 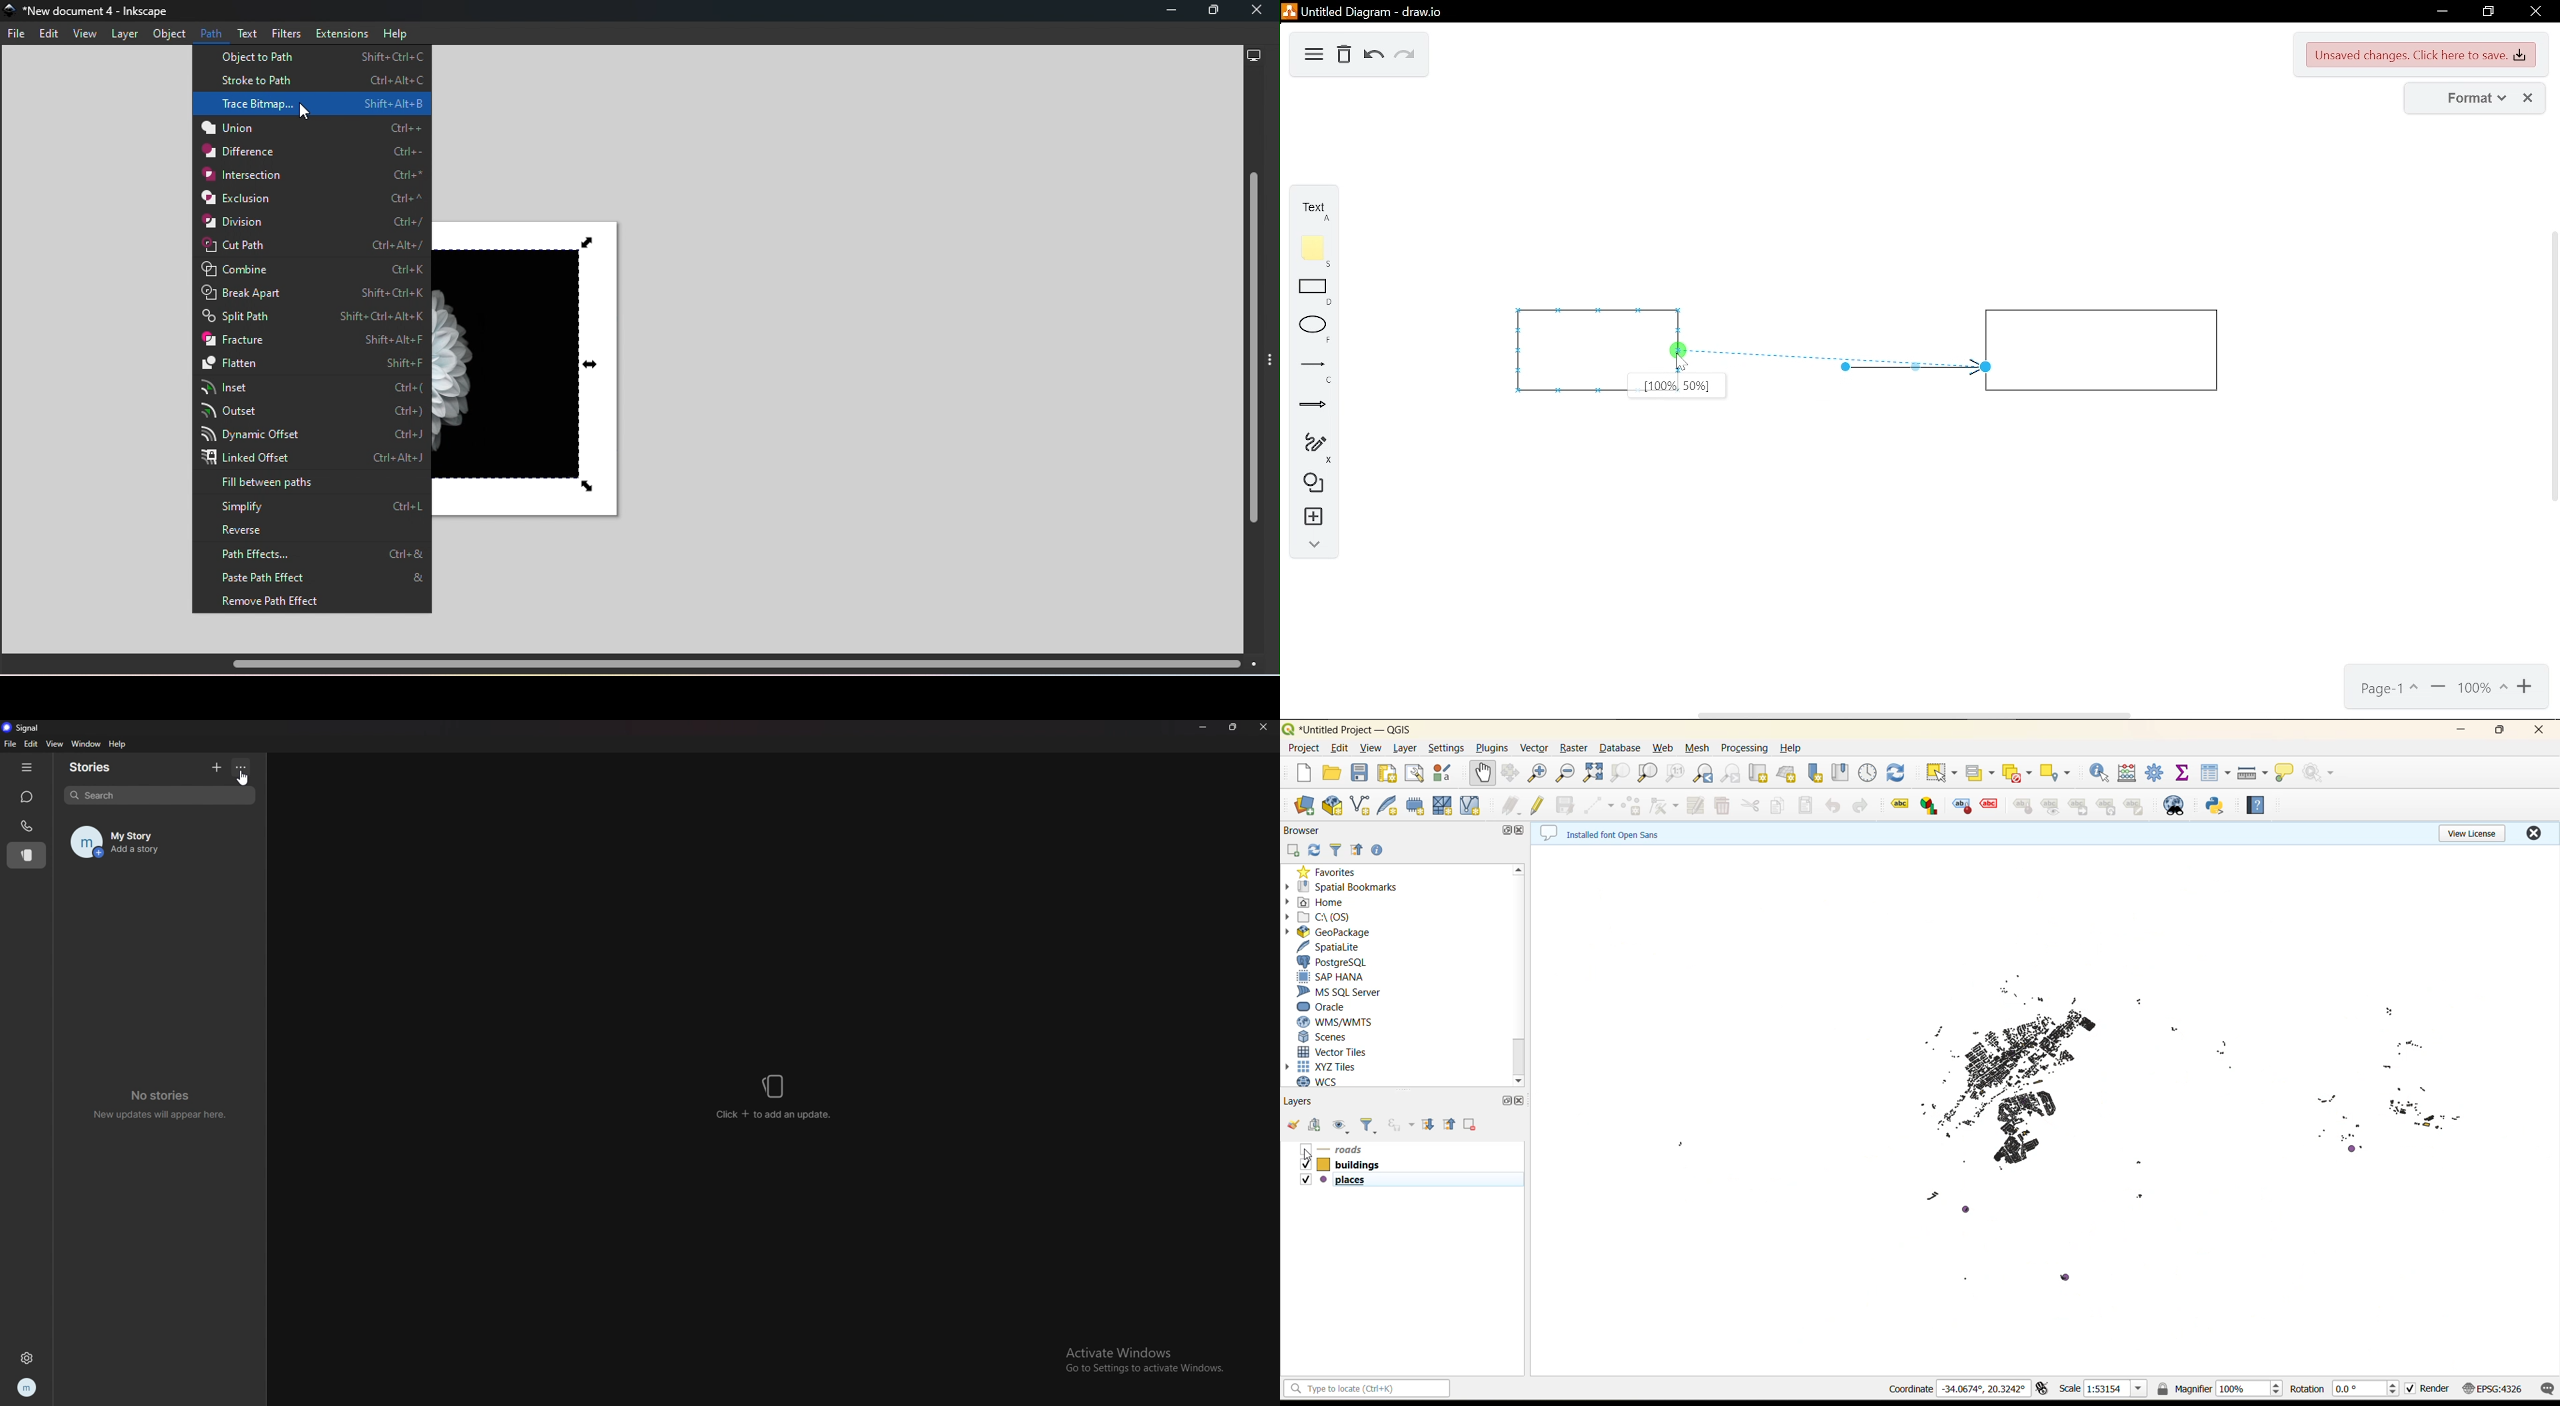 I want to click on select location, so click(x=2061, y=773).